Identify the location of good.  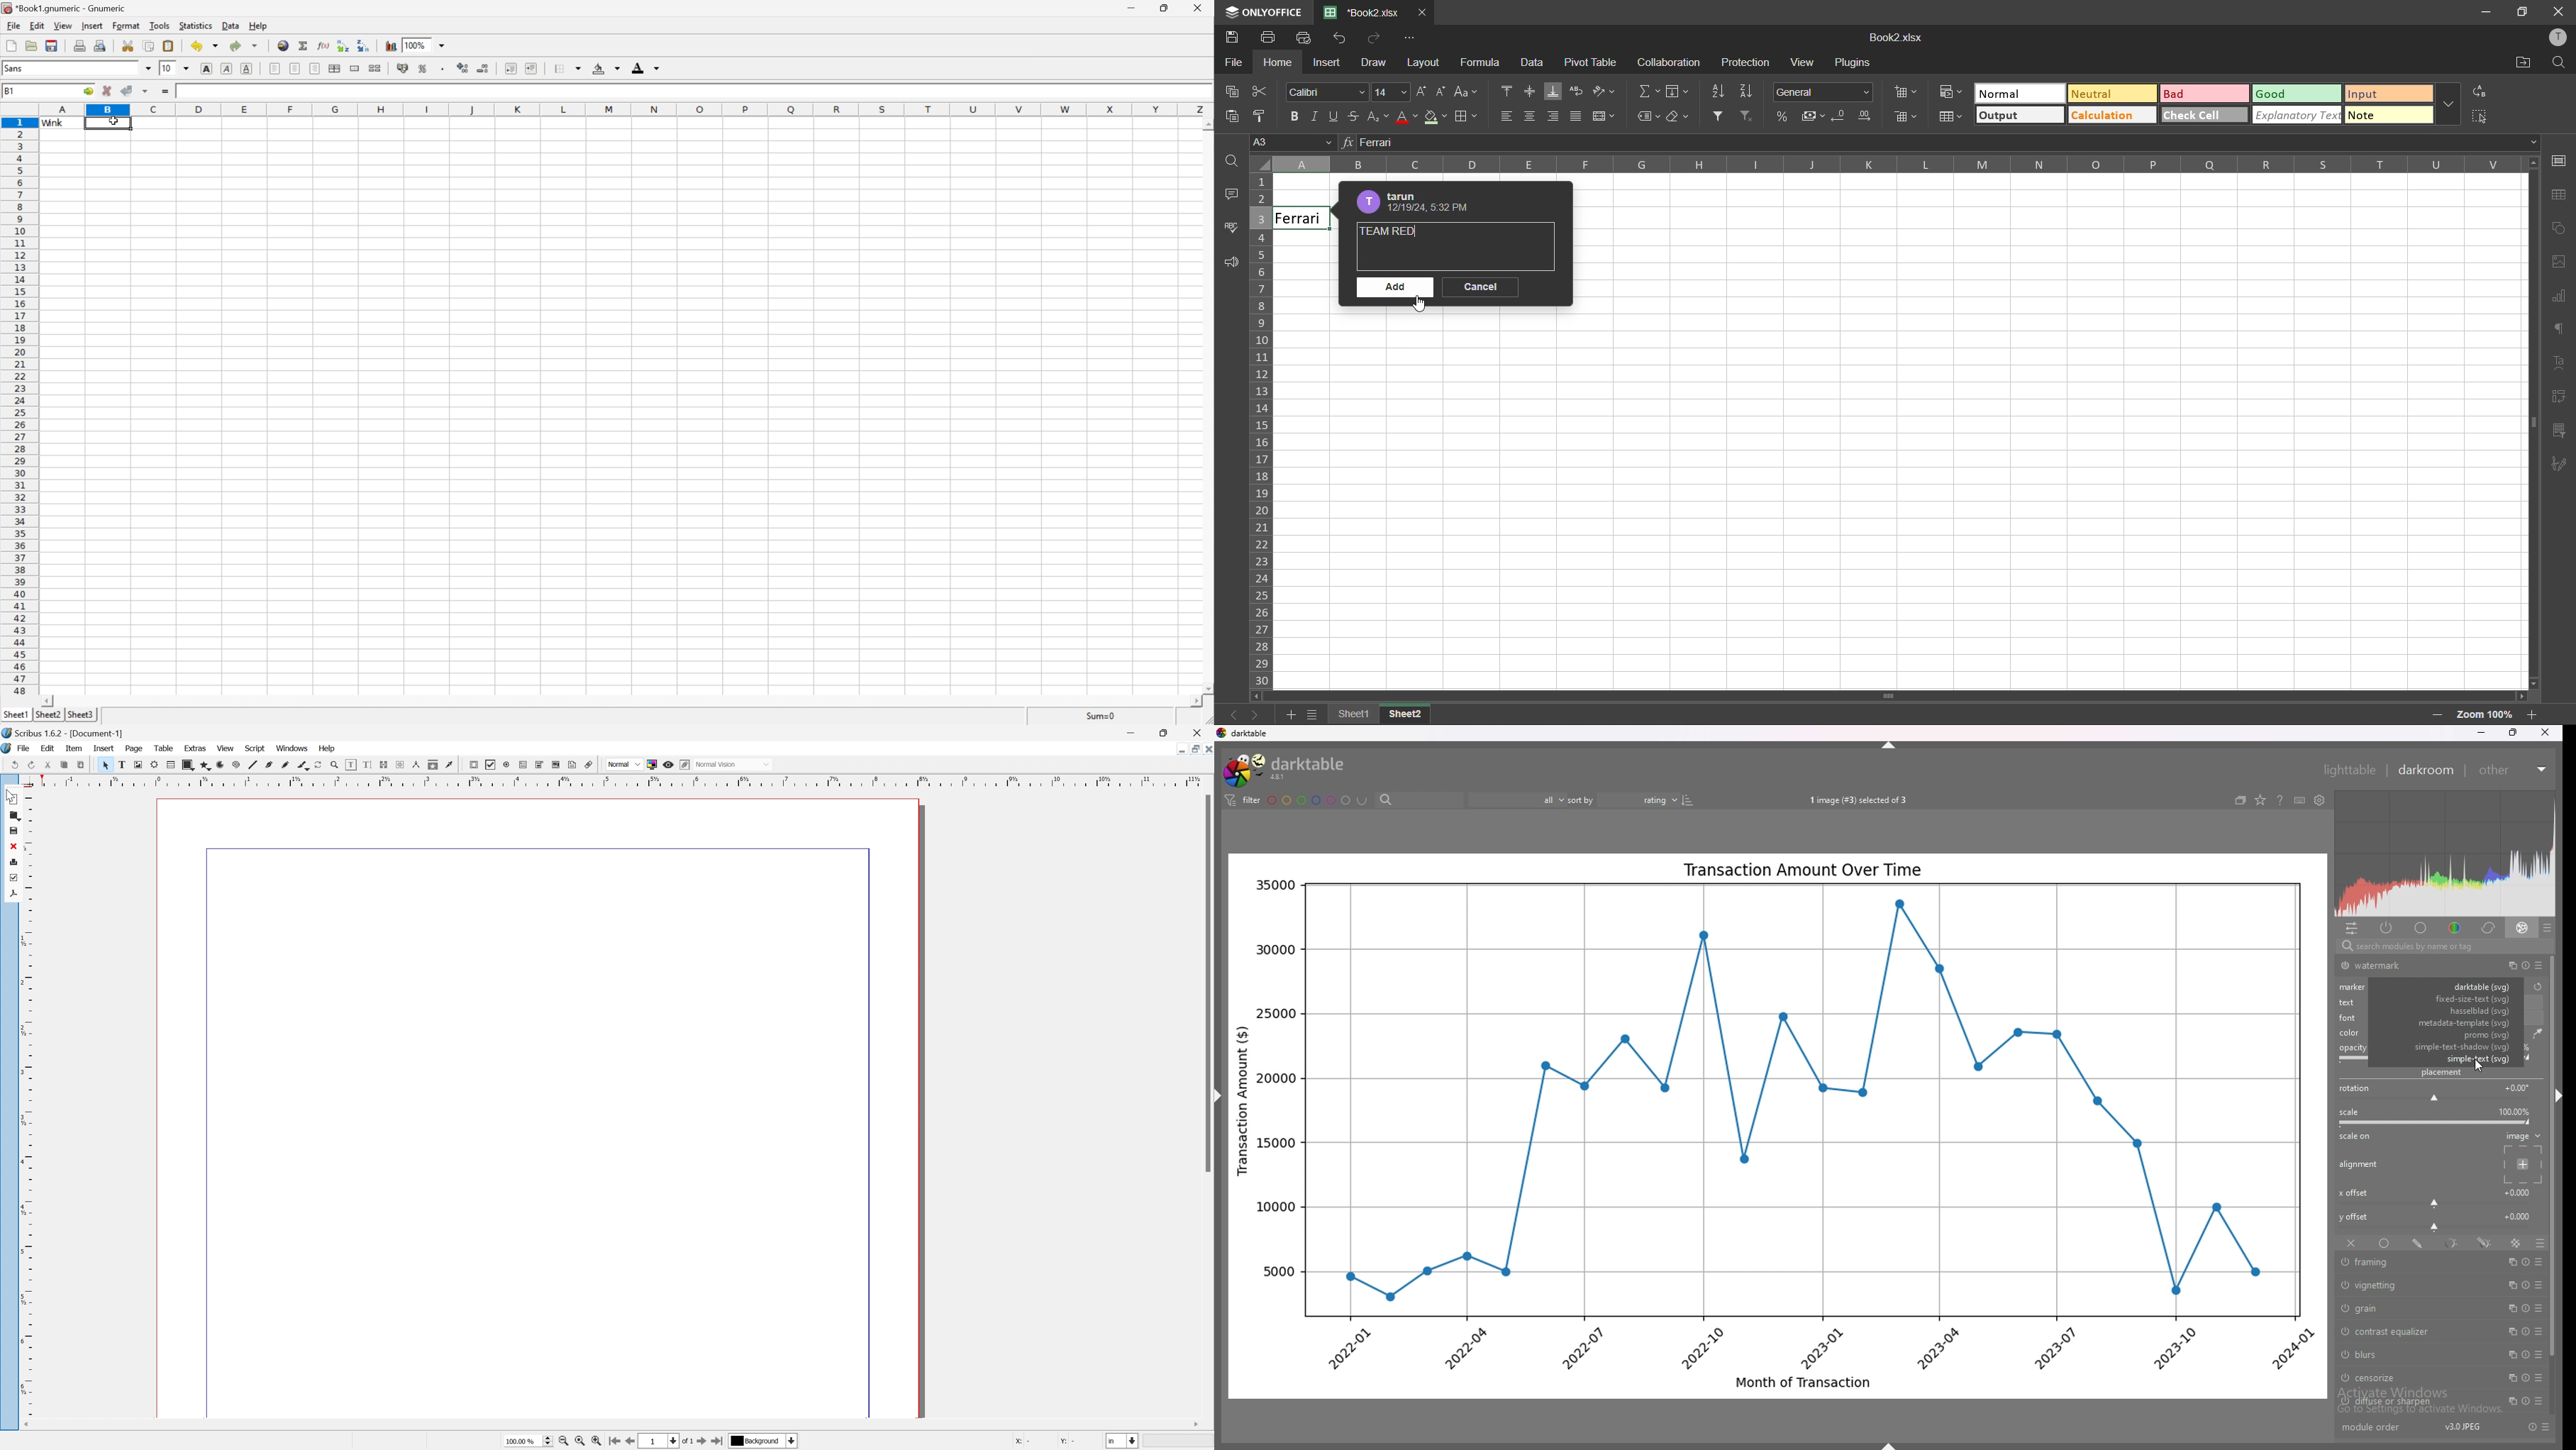
(2283, 91).